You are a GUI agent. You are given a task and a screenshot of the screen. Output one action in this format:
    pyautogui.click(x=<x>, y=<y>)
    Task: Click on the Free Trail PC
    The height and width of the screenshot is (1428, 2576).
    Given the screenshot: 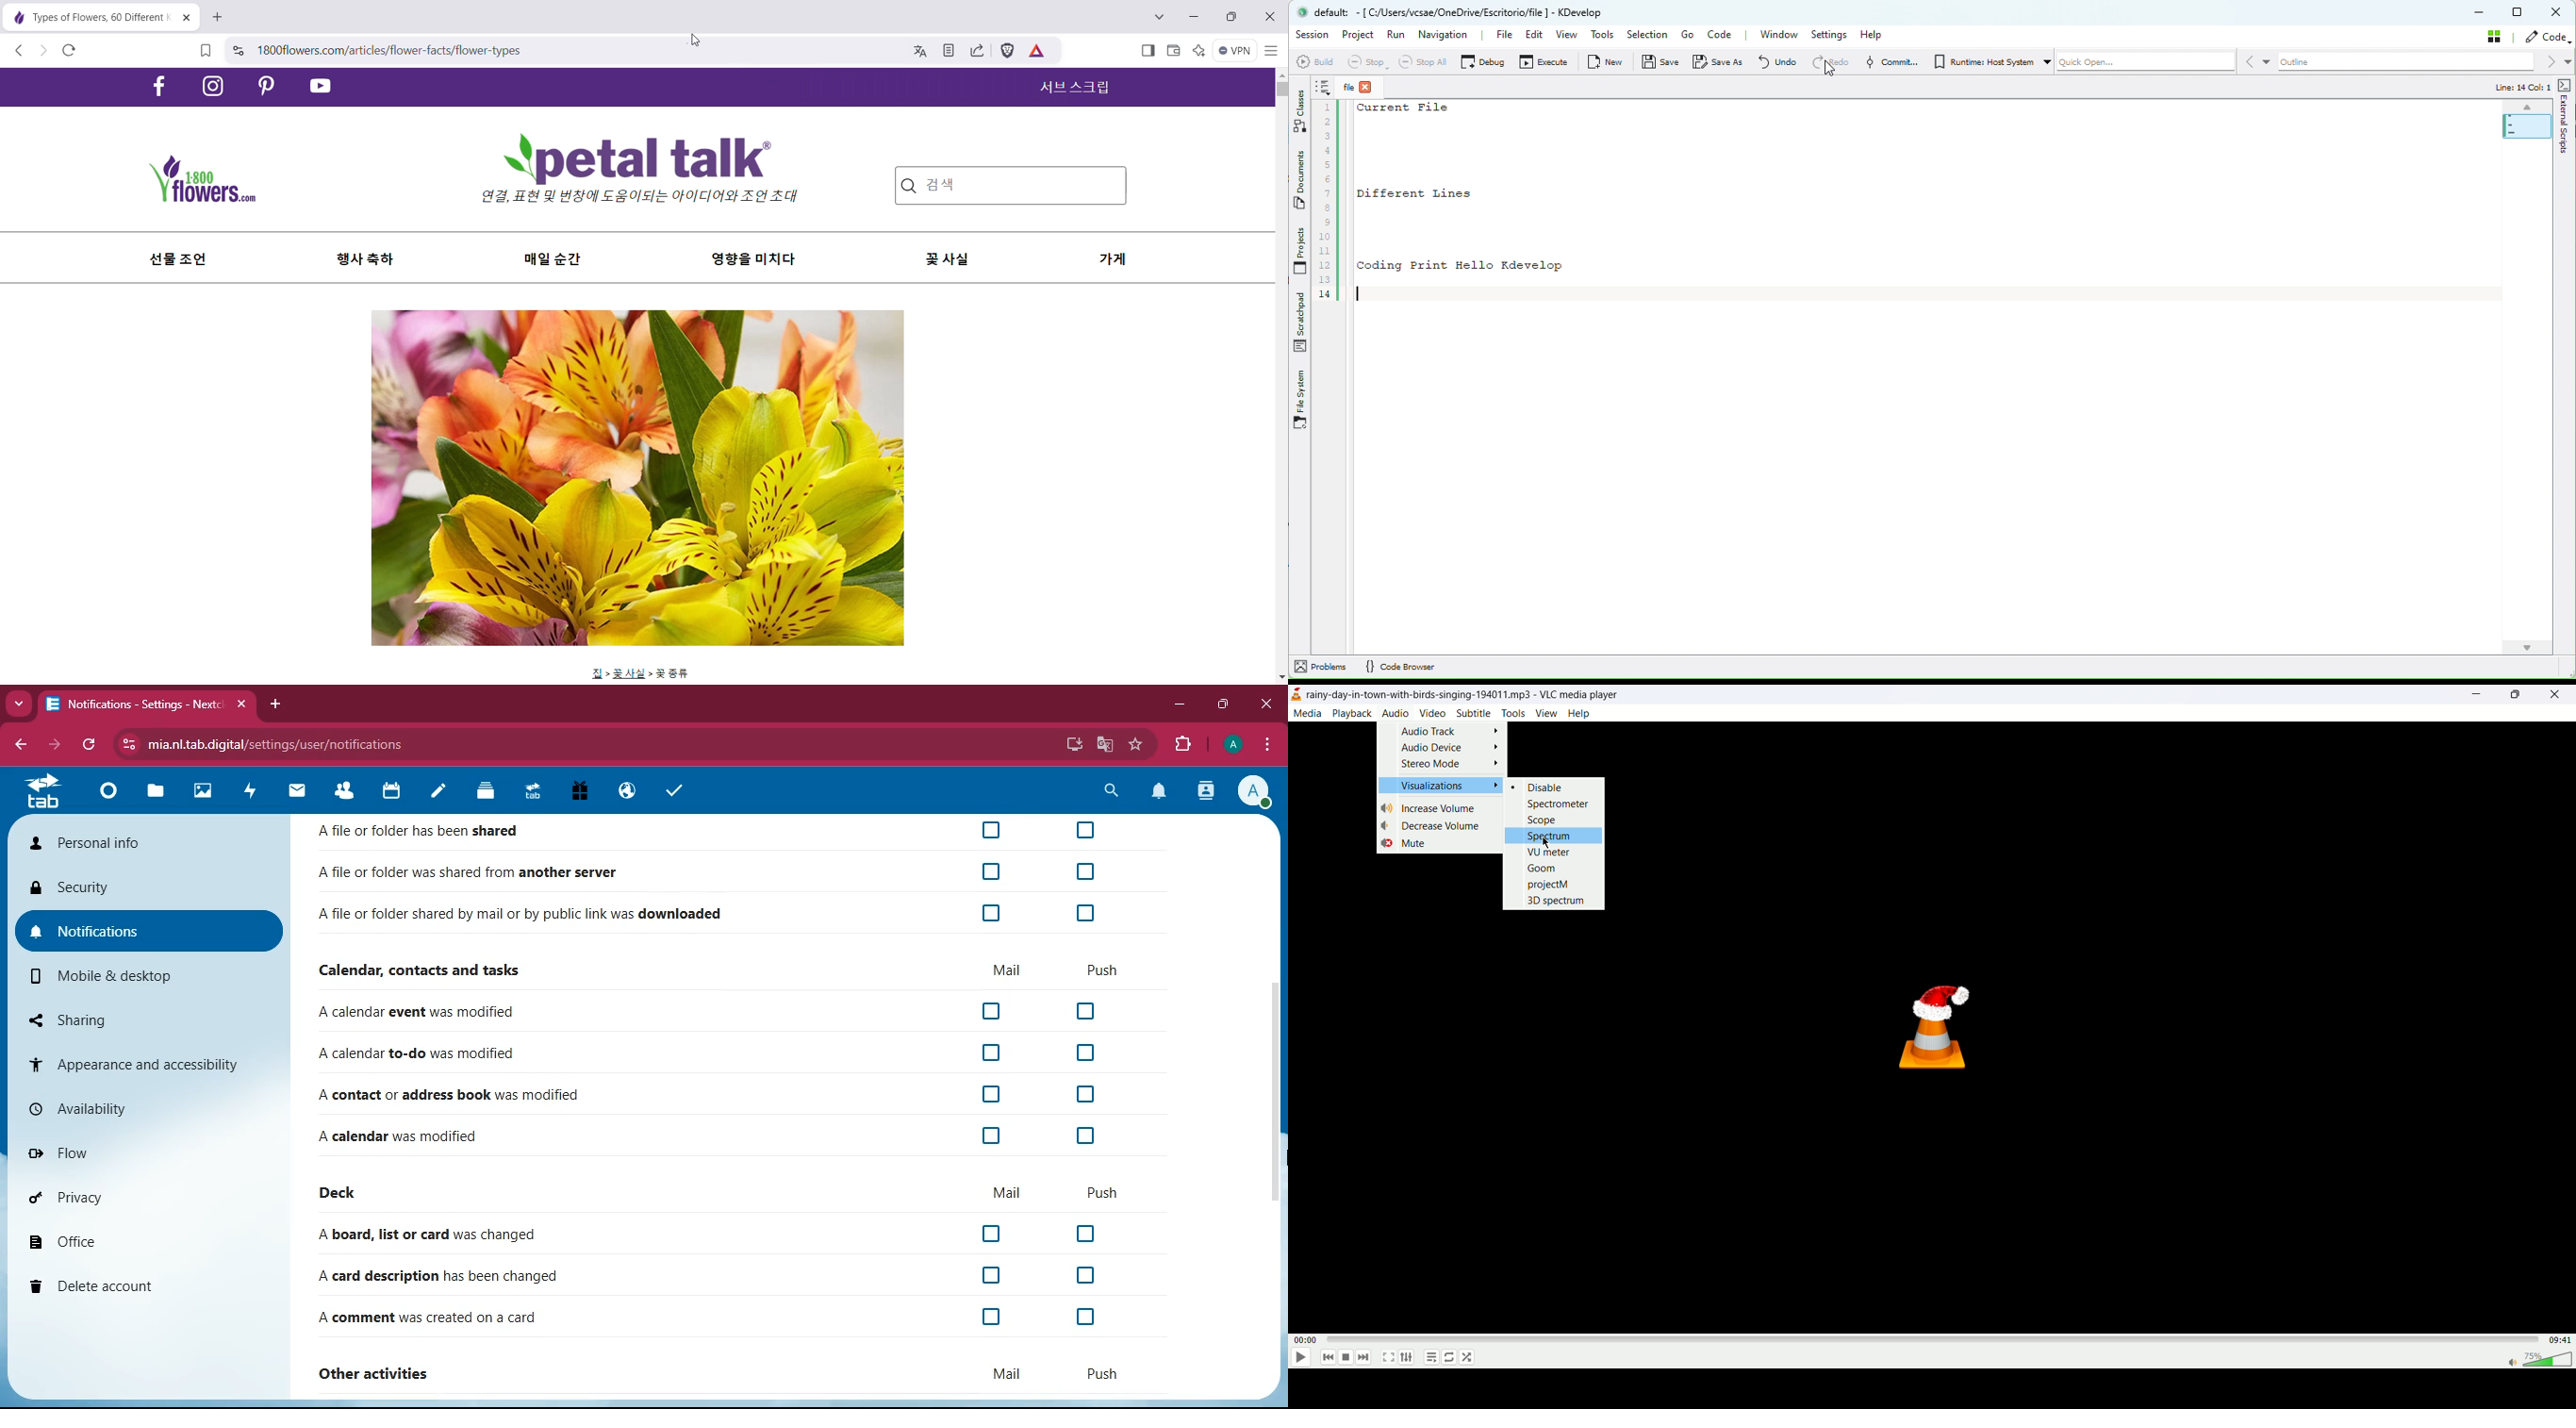 What is the action you would take?
    pyautogui.click(x=579, y=792)
    